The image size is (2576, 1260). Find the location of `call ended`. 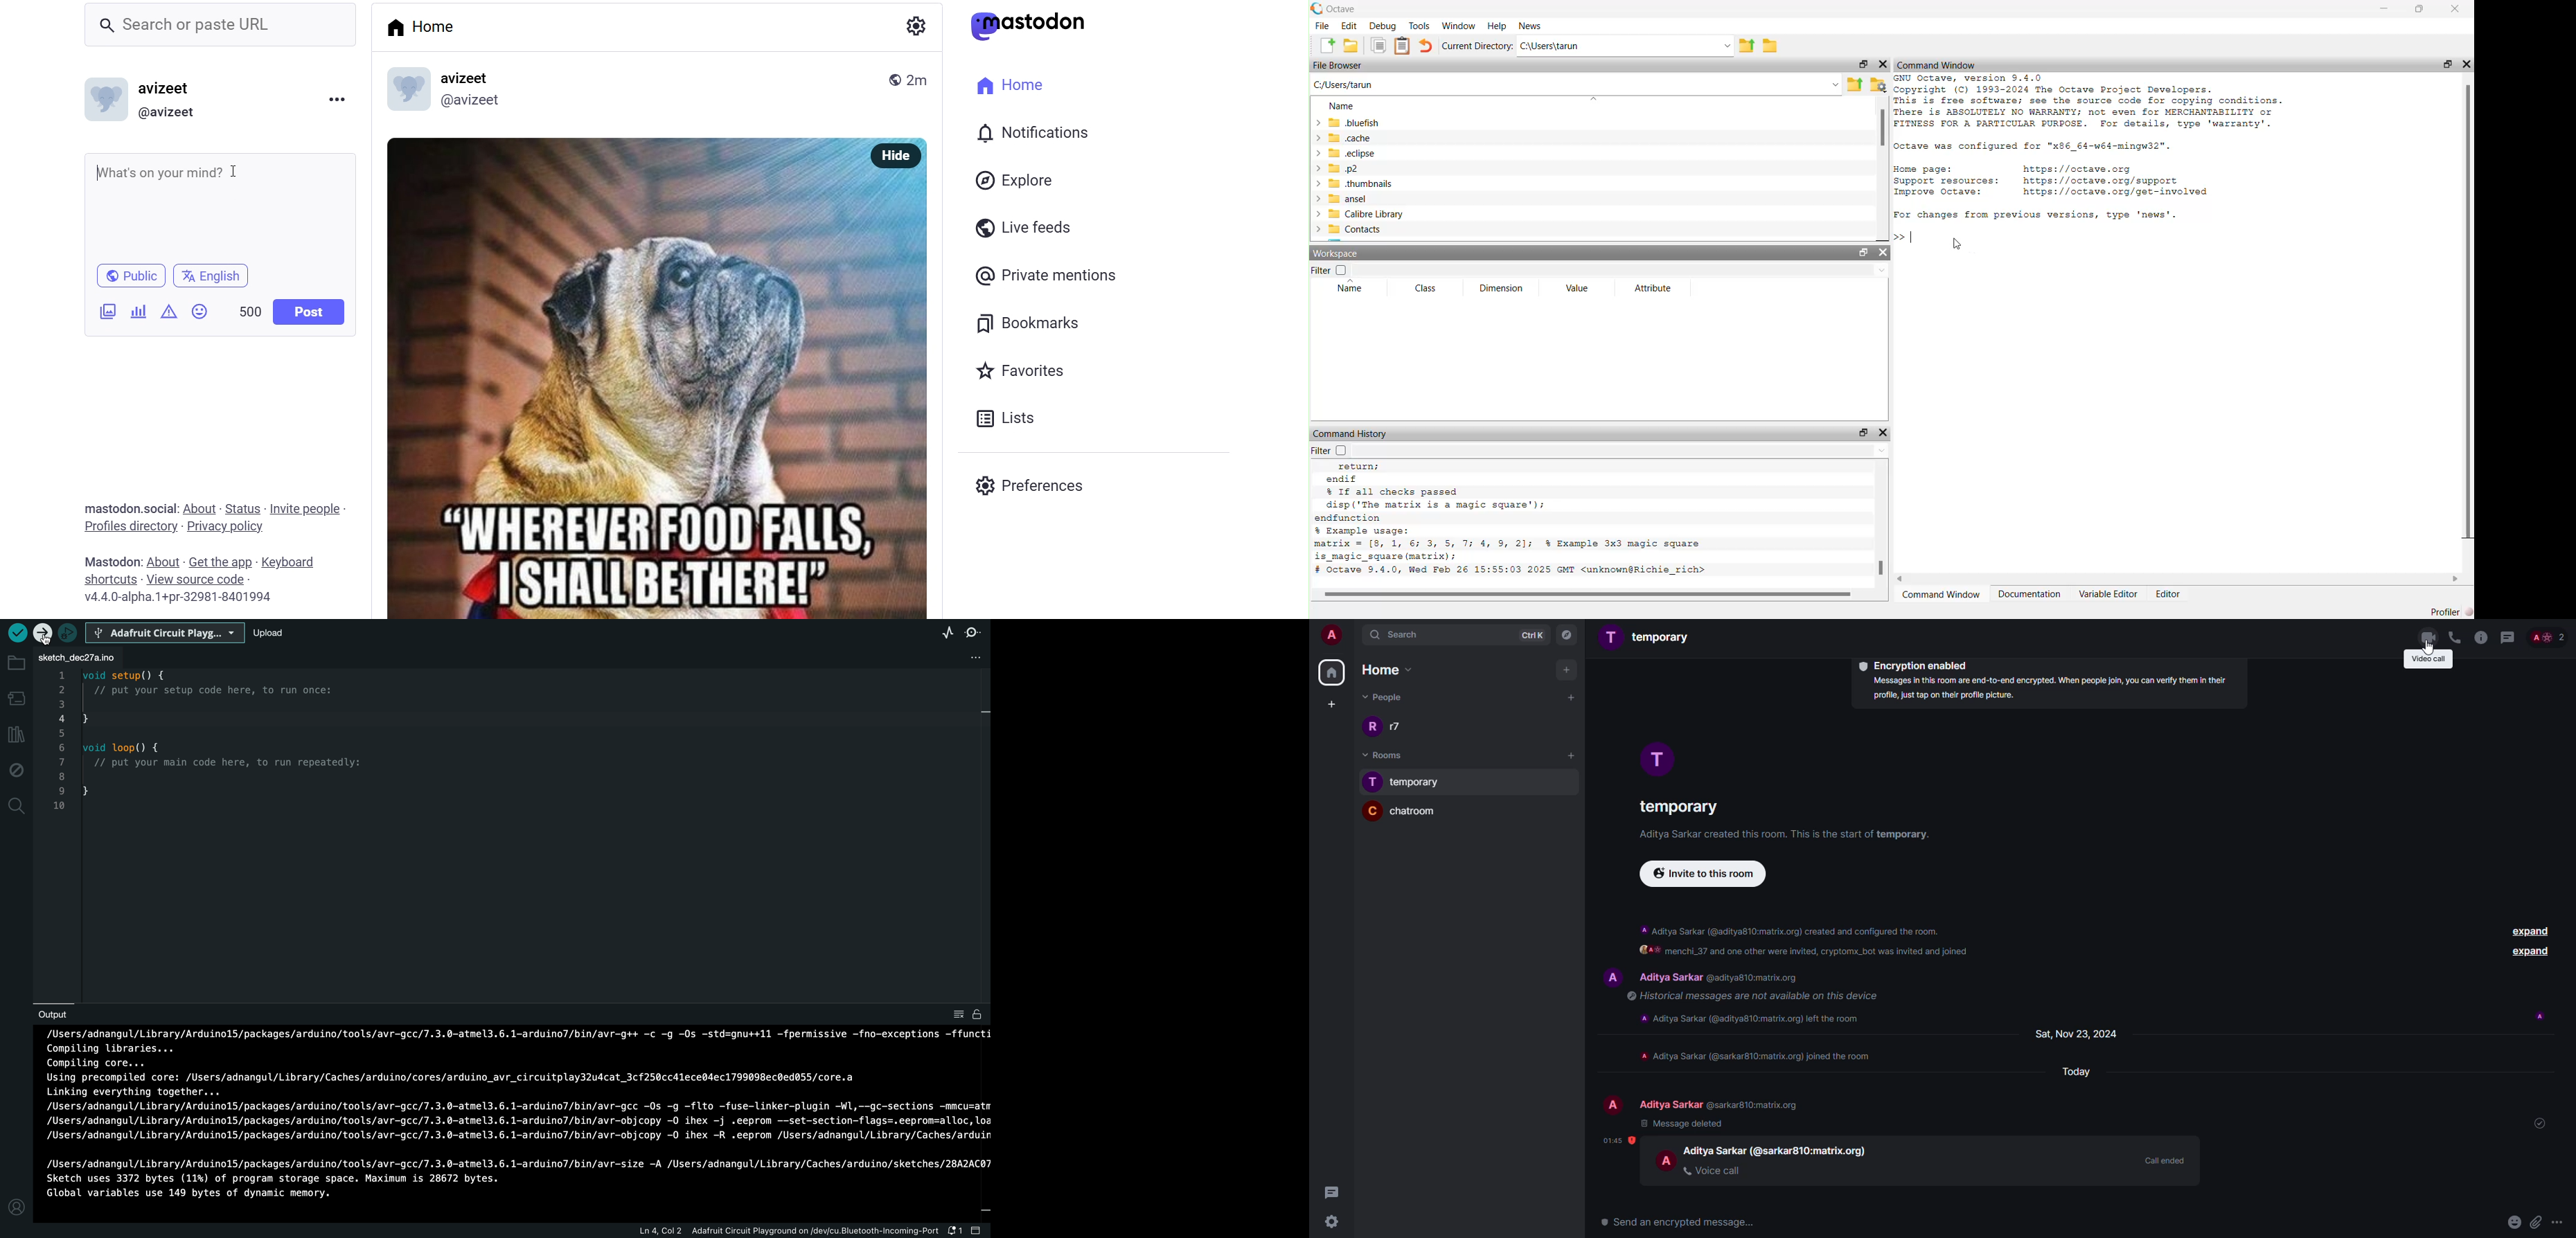

call ended is located at coordinates (2163, 1159).